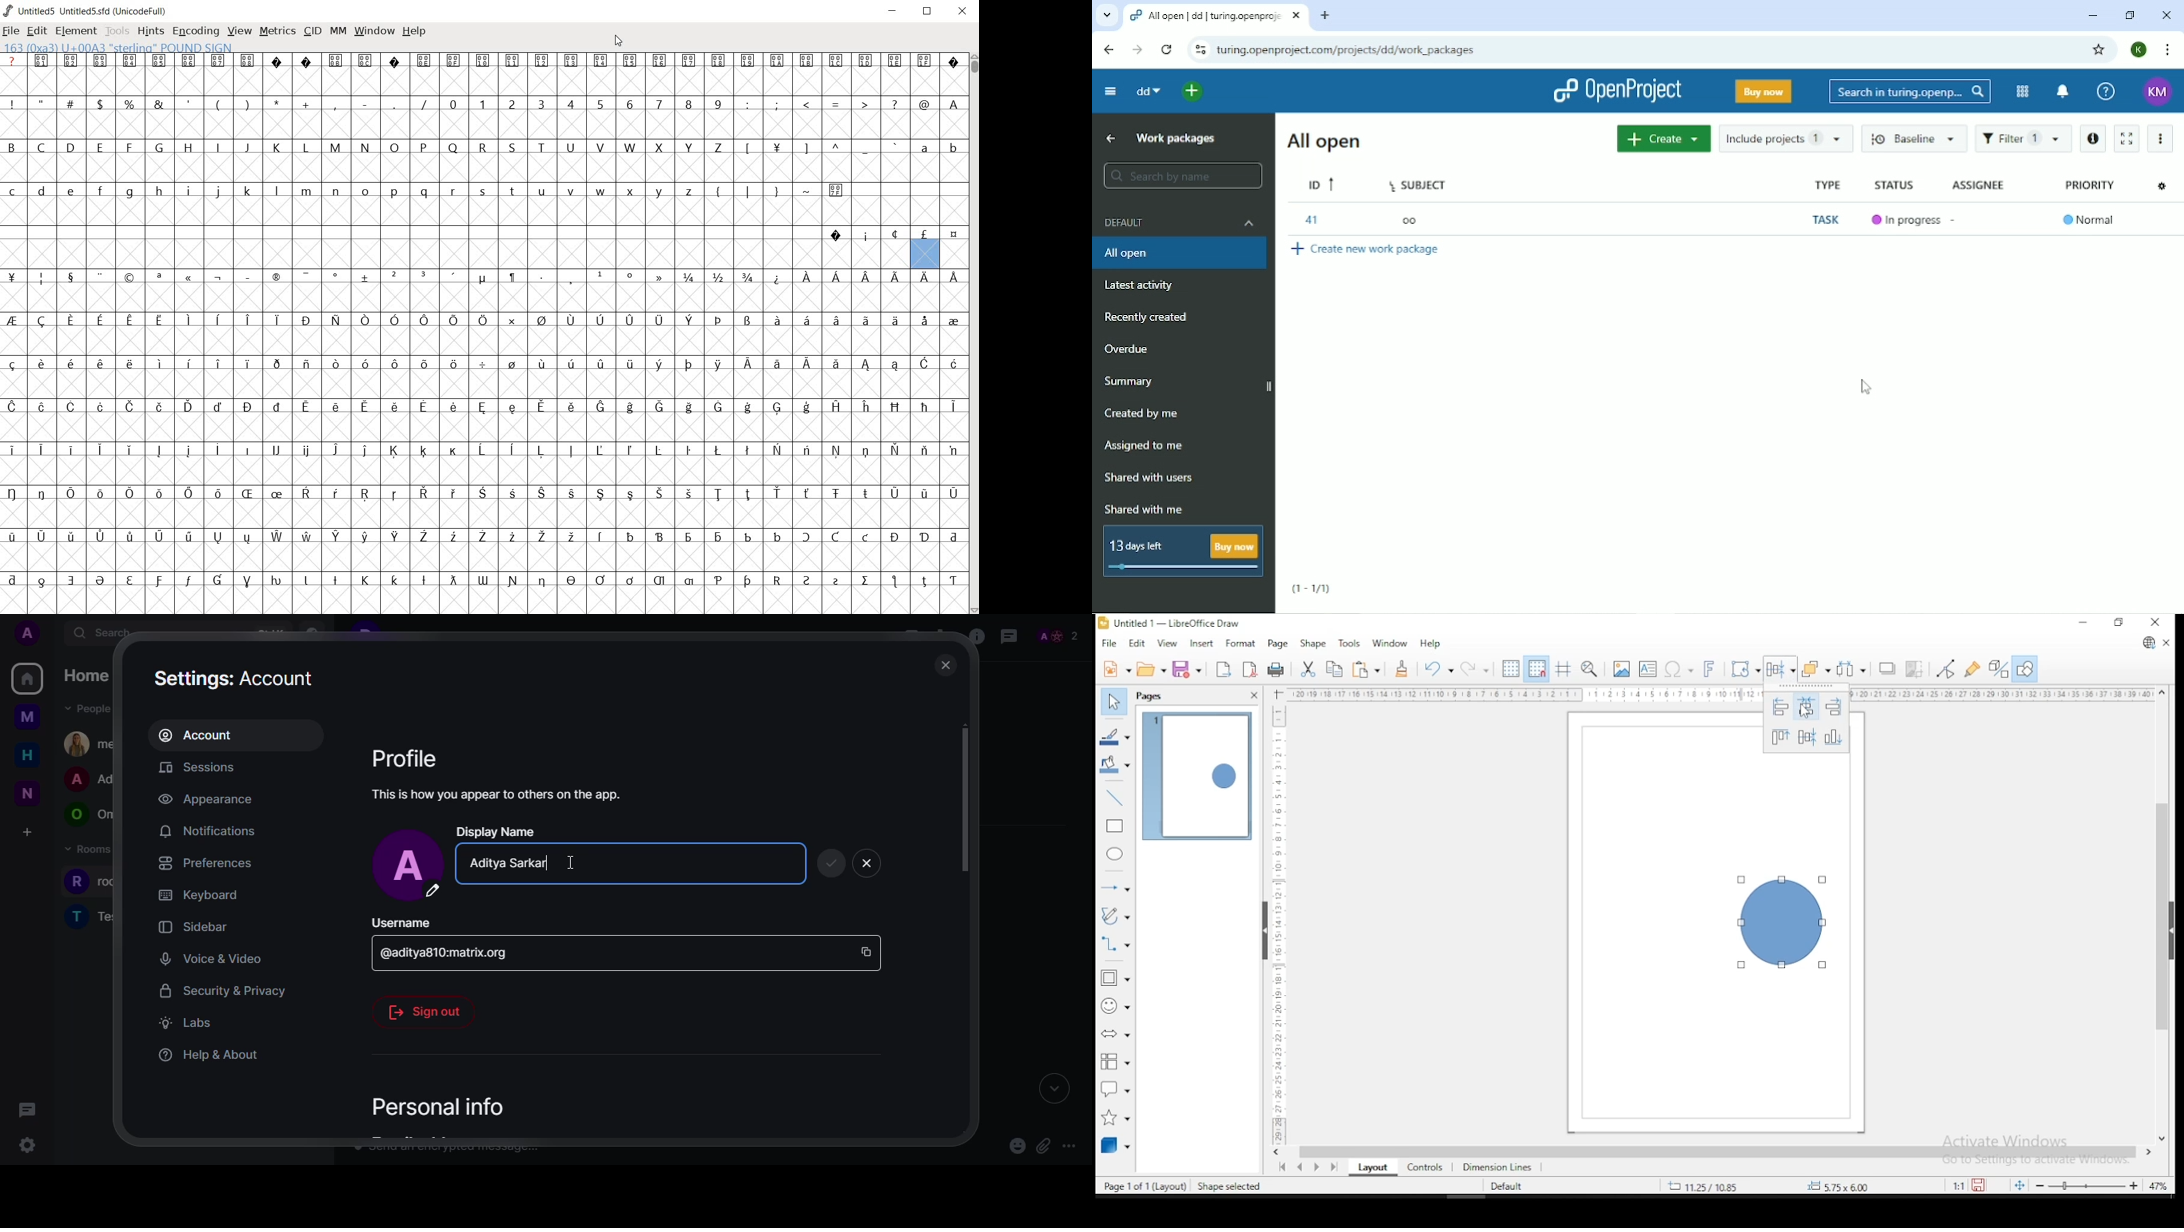  I want to click on Filter 1, so click(2024, 139).